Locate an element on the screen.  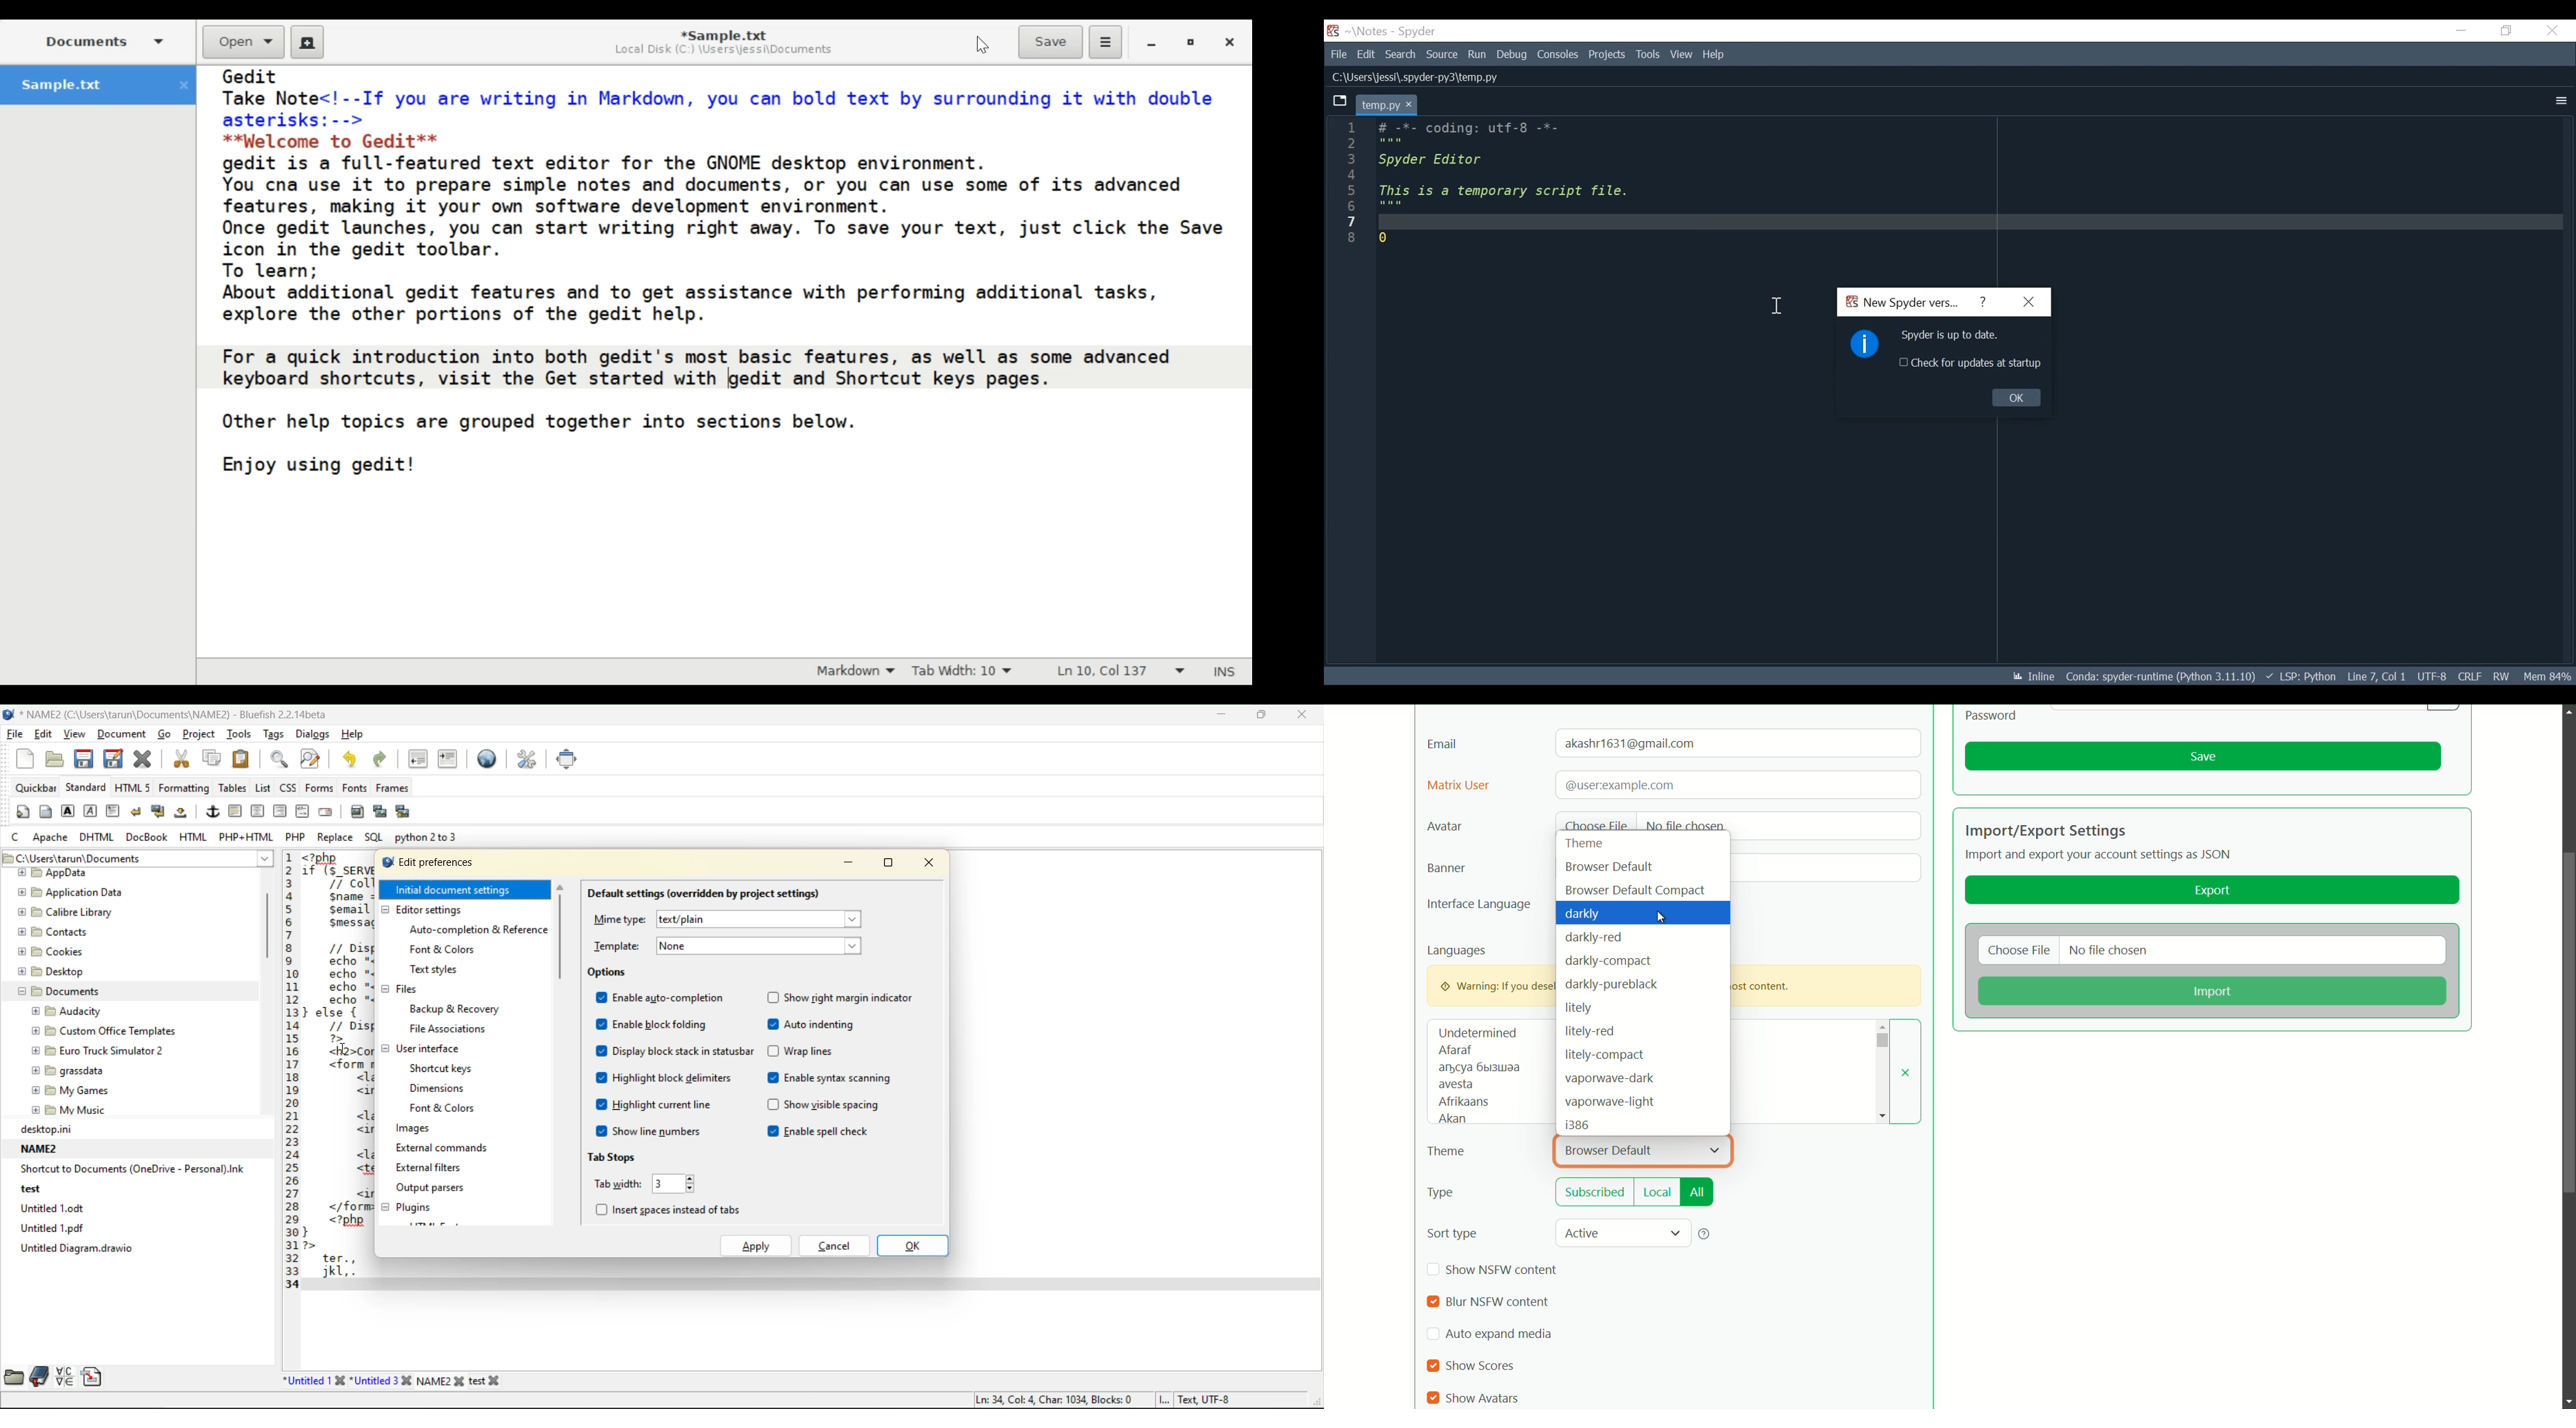
litely is located at coordinates (1577, 1009).